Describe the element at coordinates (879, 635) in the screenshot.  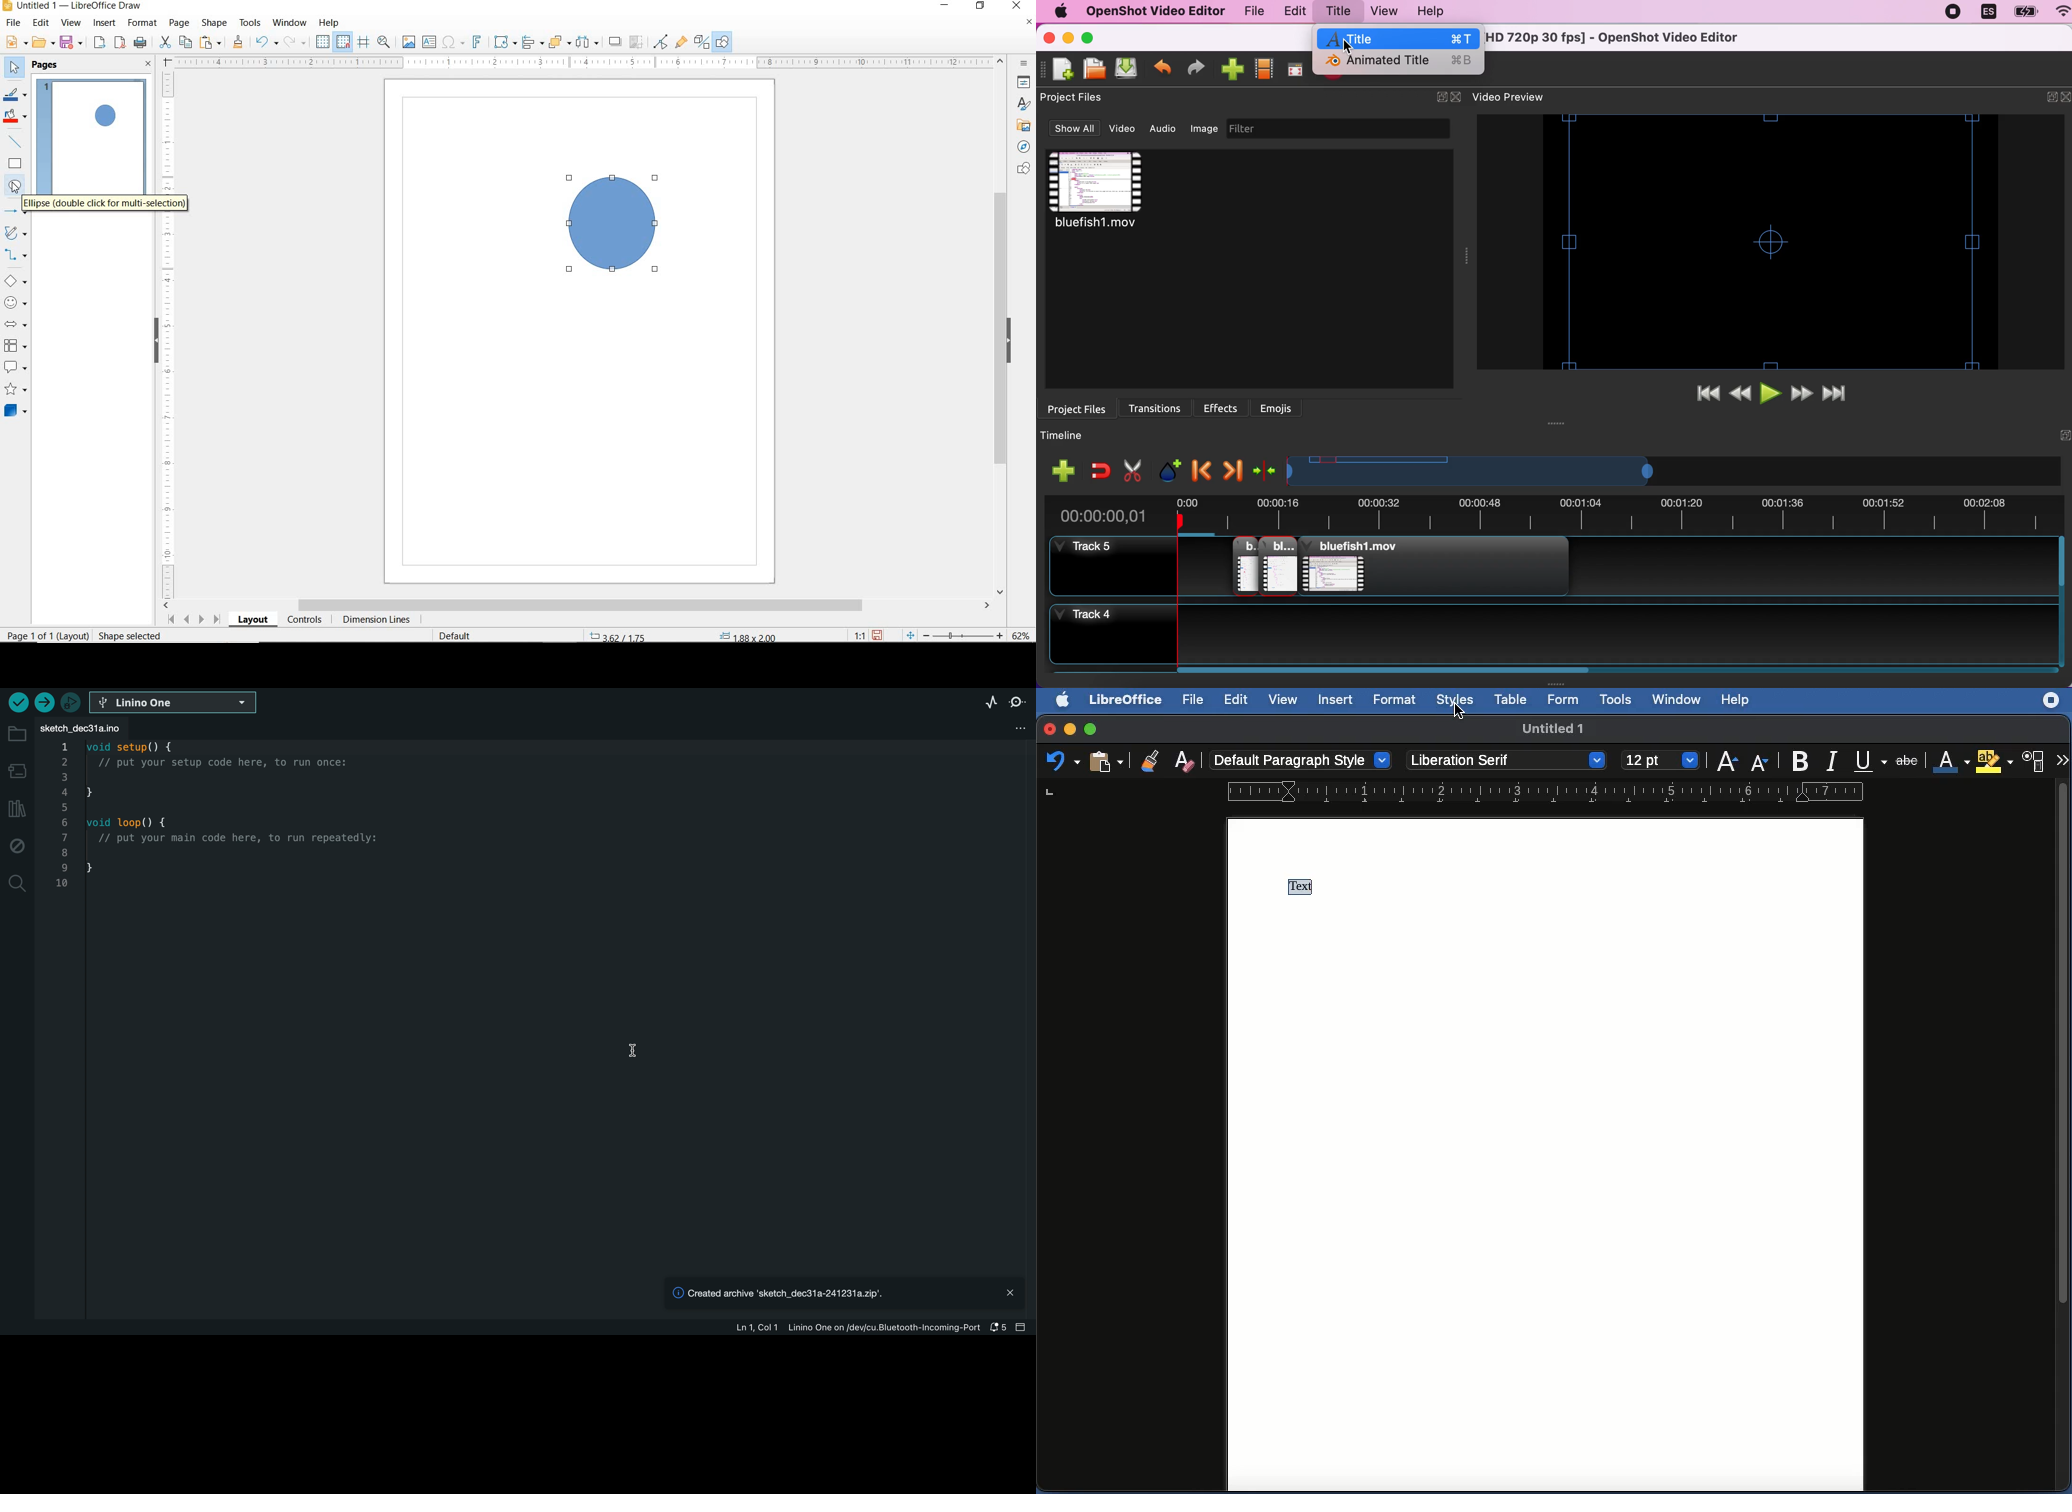
I see `SAVE` at that location.